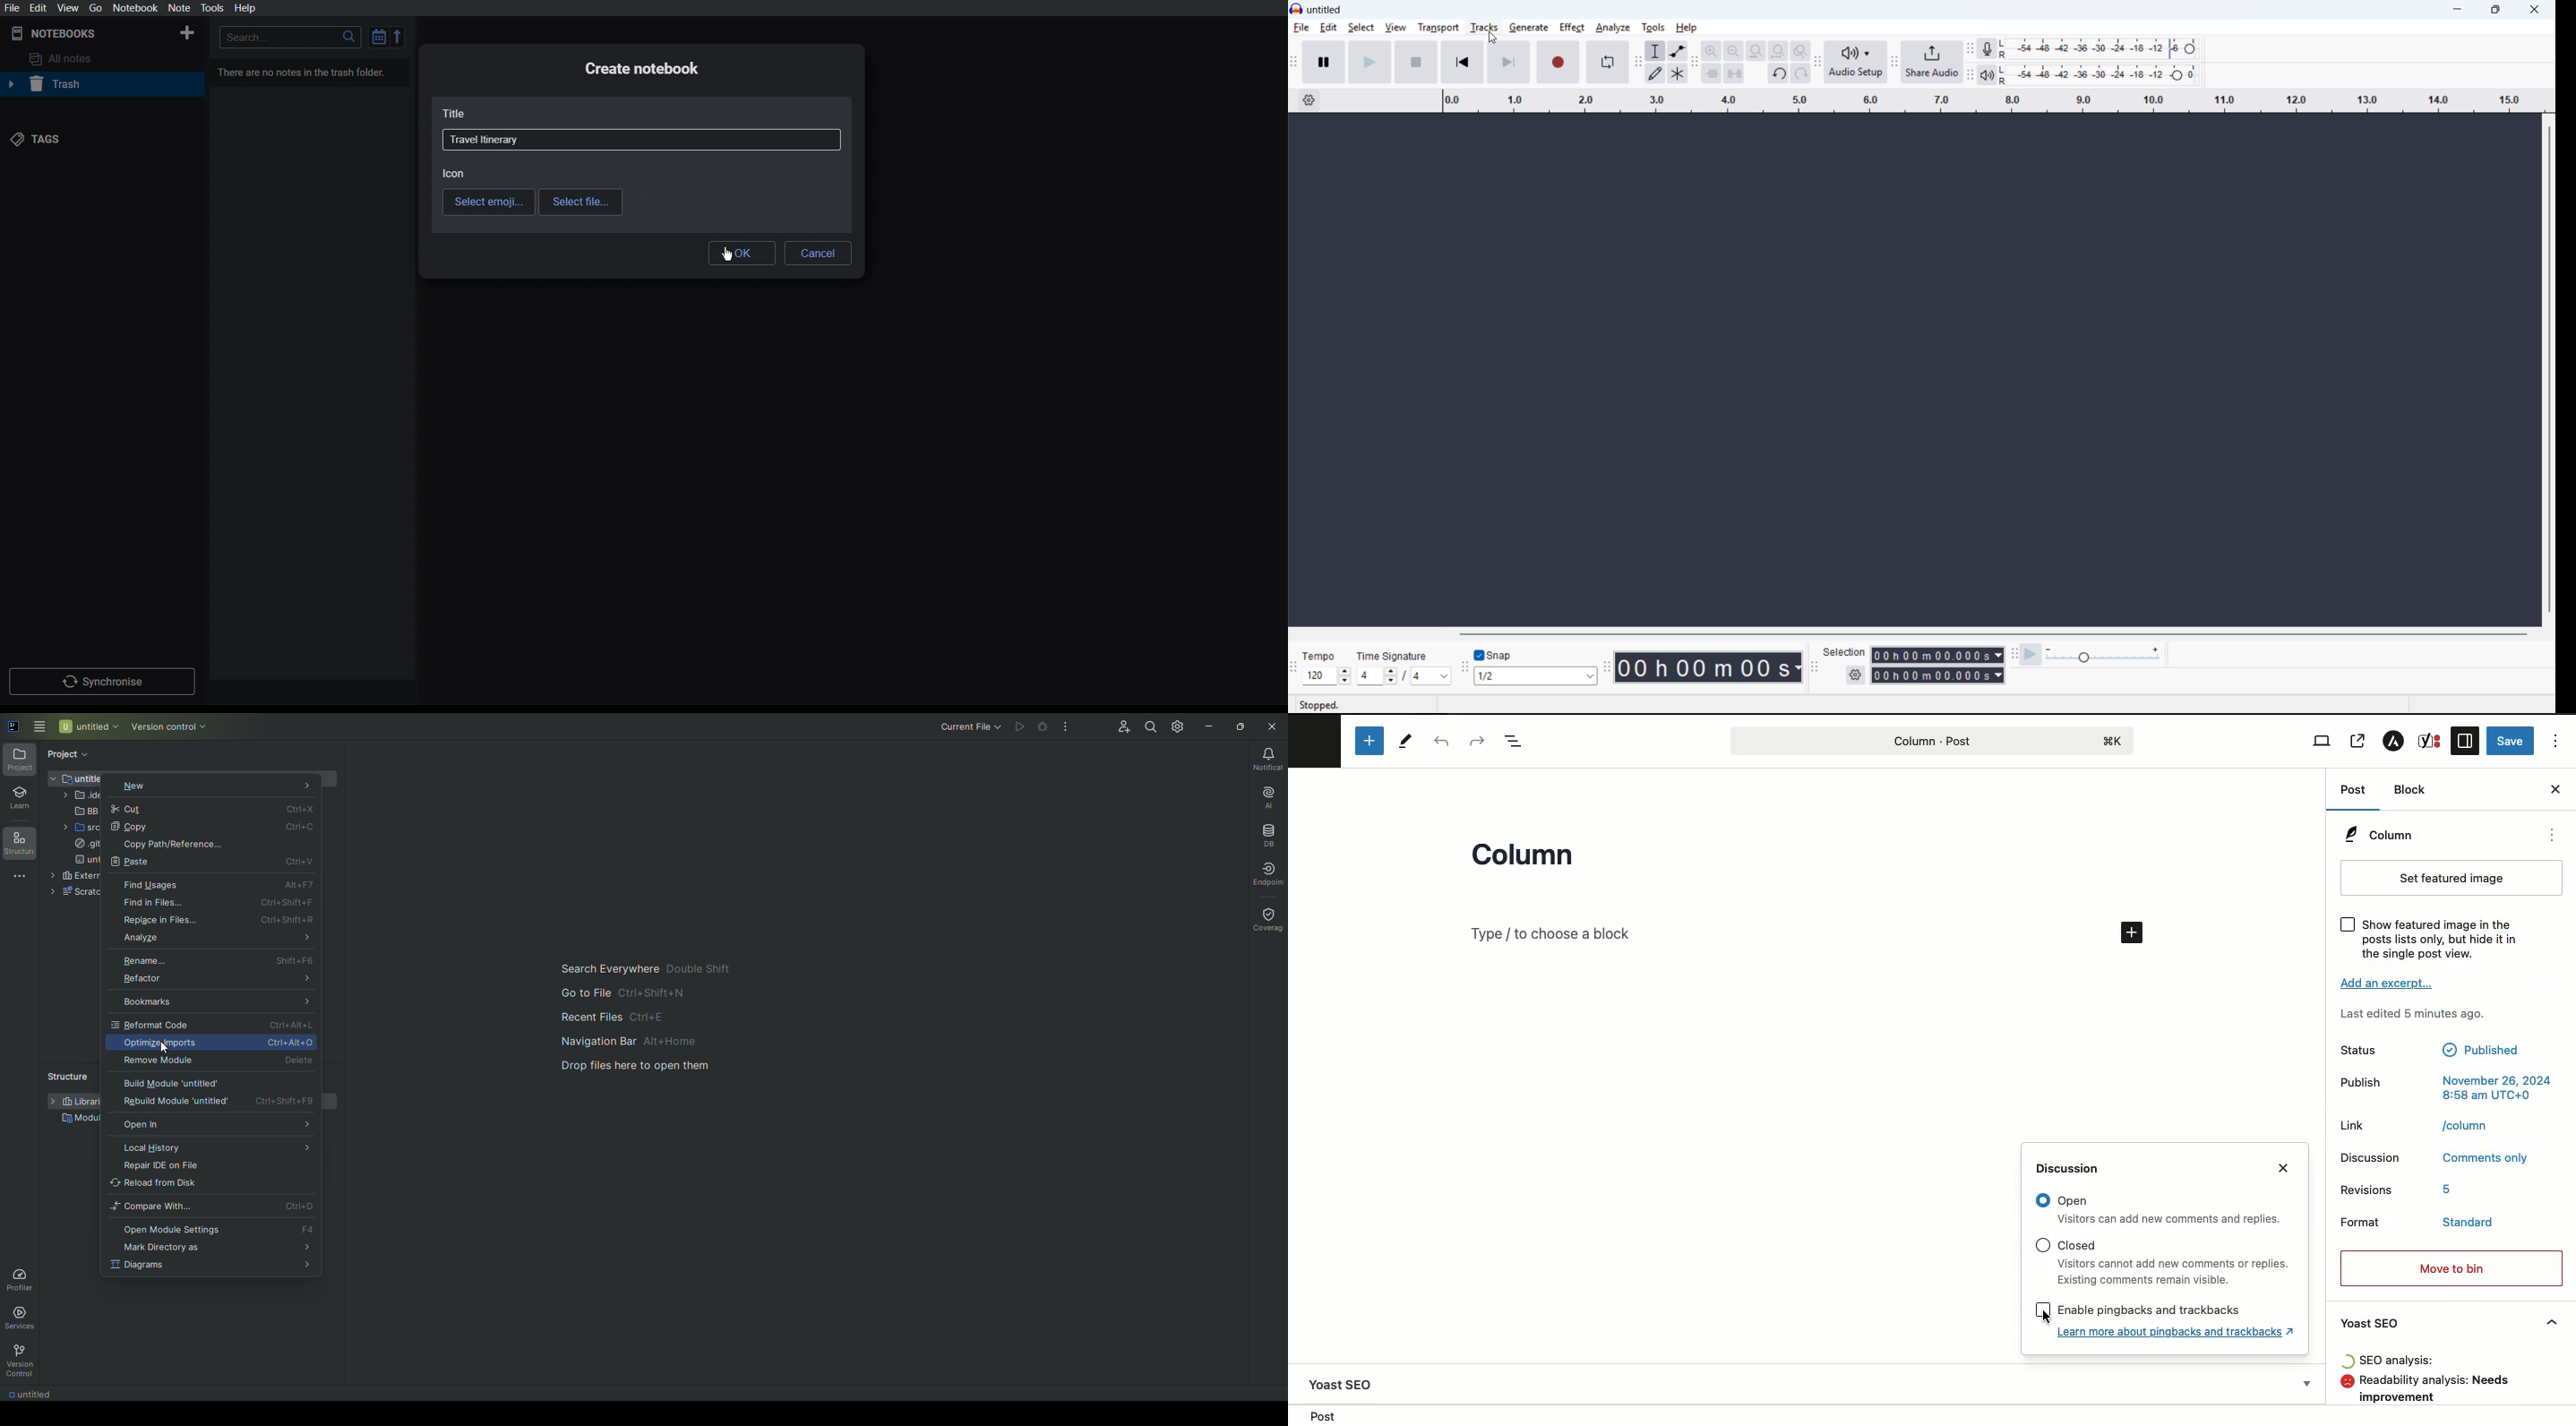 The width and height of the screenshot is (2576, 1428). What do you see at coordinates (723, 255) in the screenshot?
I see `Cursor` at bounding box center [723, 255].